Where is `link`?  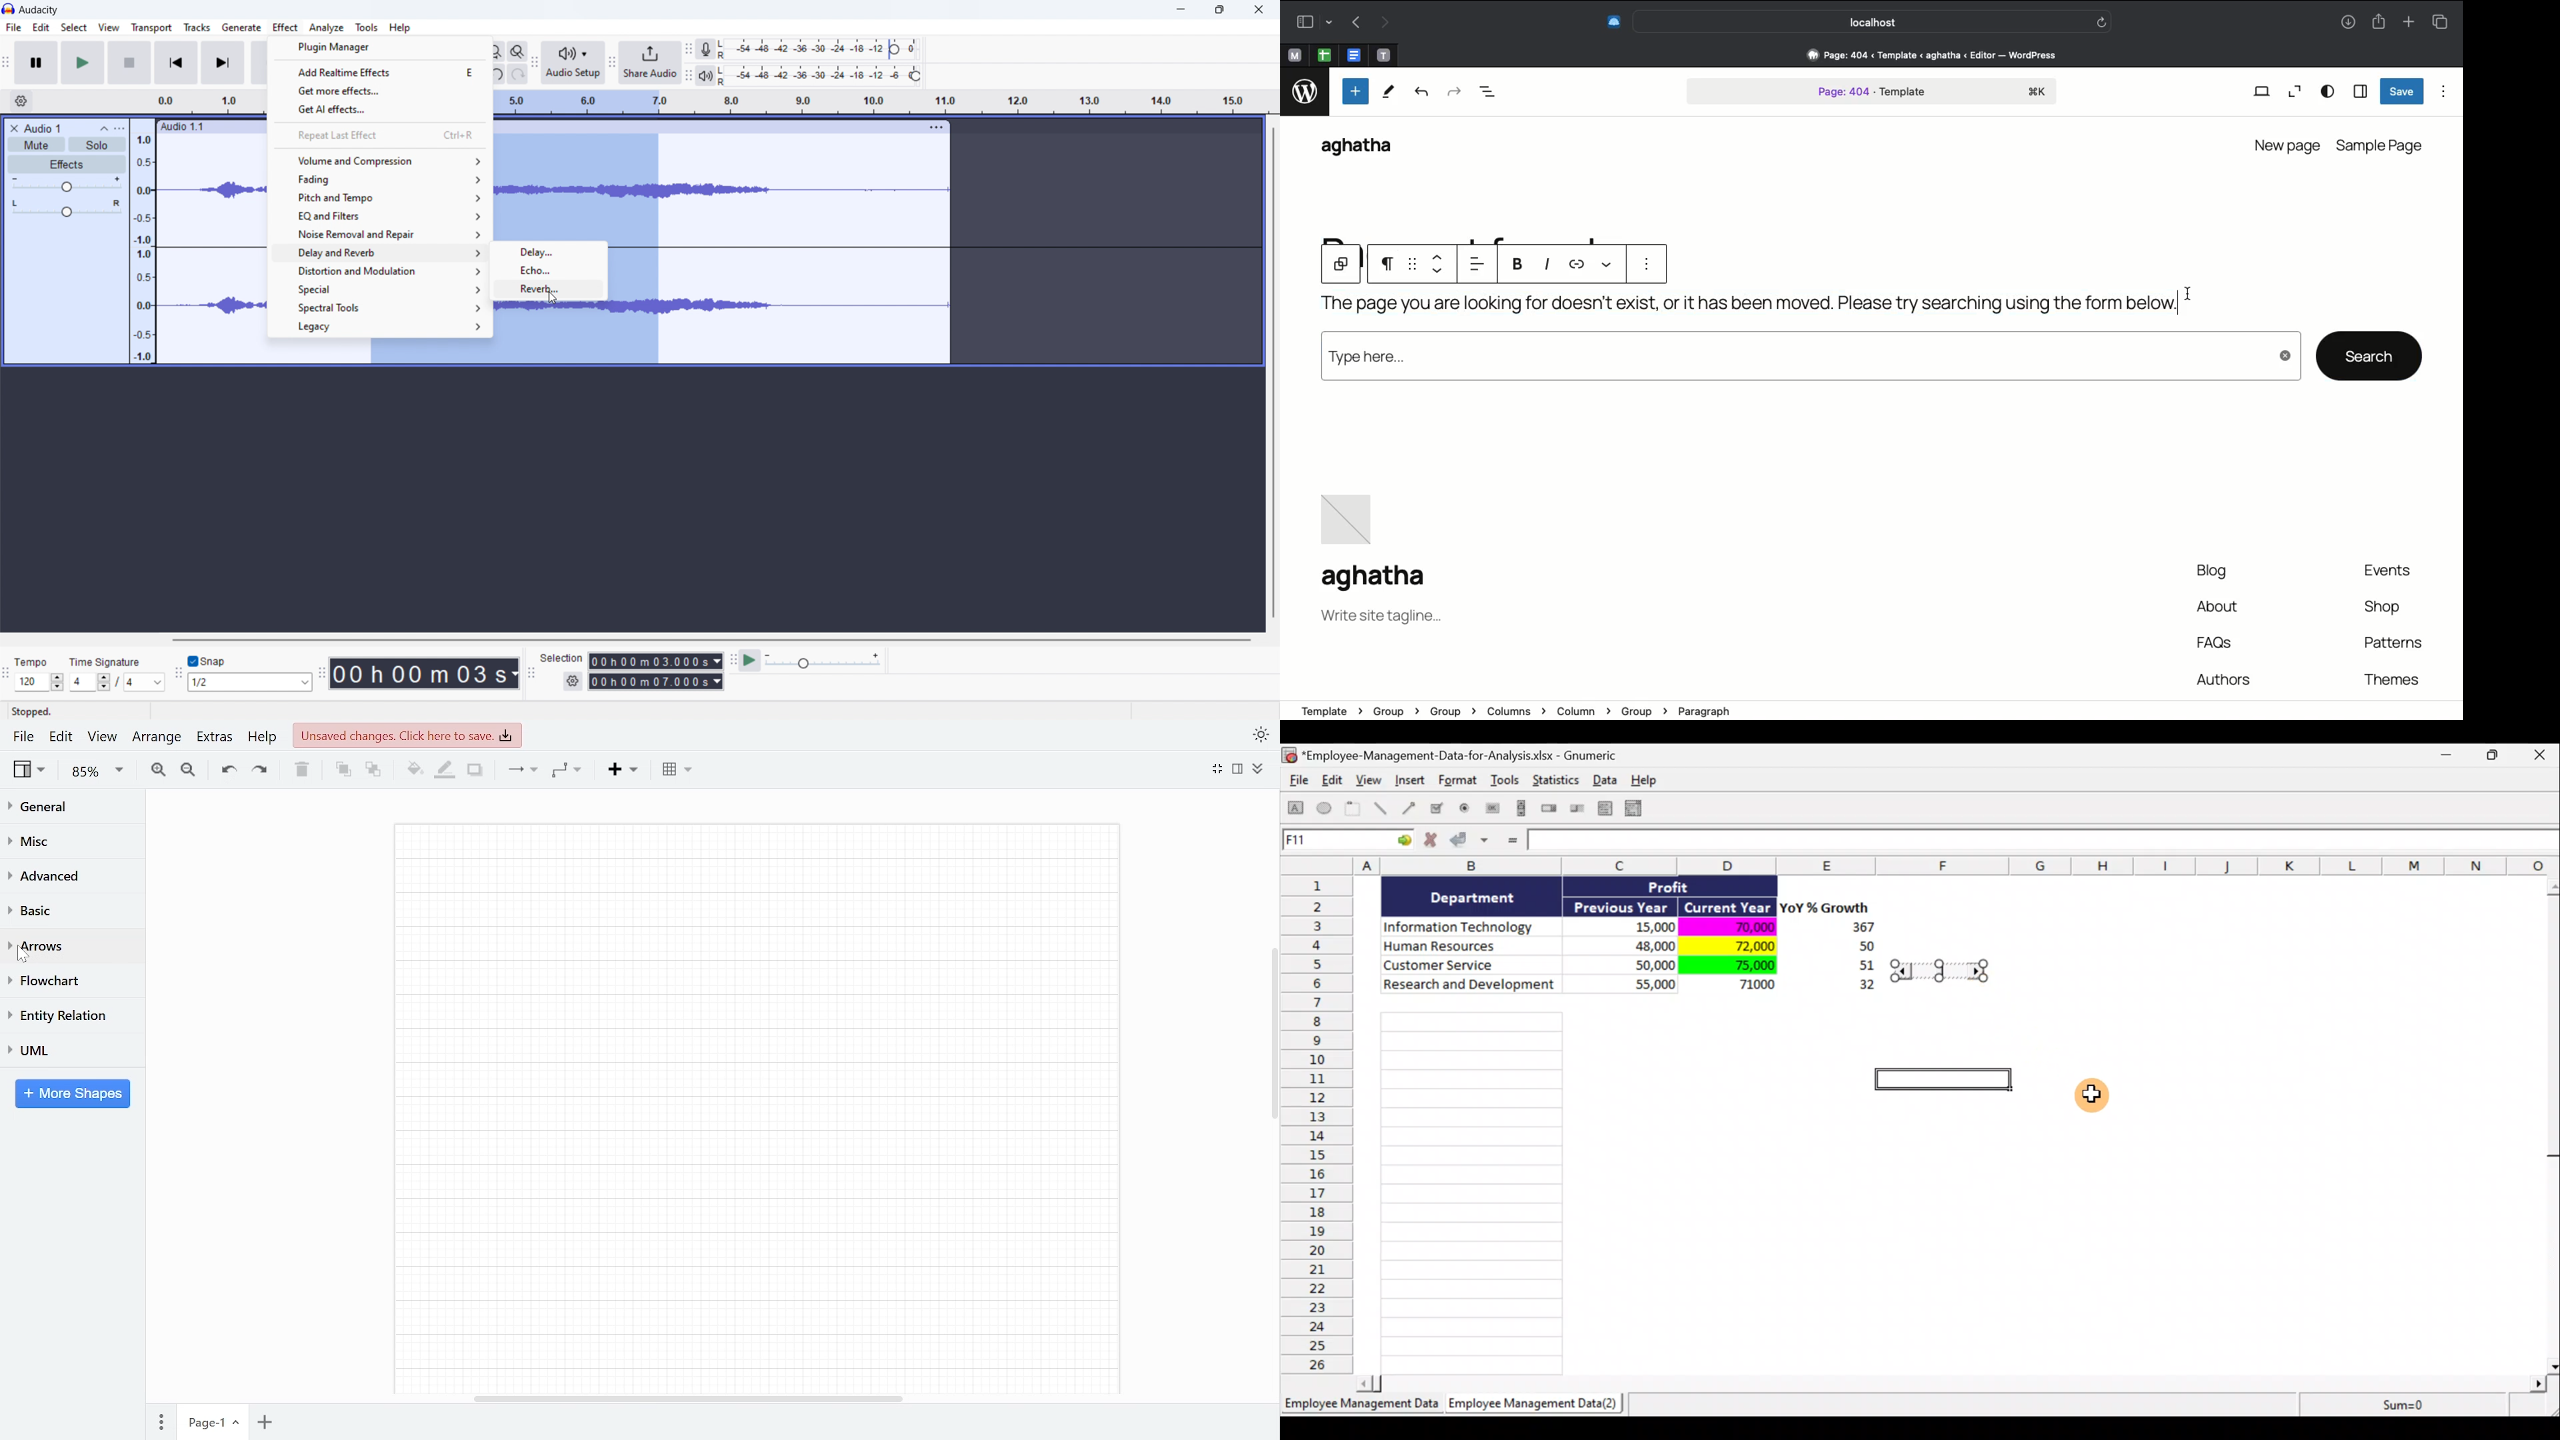
link is located at coordinates (1581, 261).